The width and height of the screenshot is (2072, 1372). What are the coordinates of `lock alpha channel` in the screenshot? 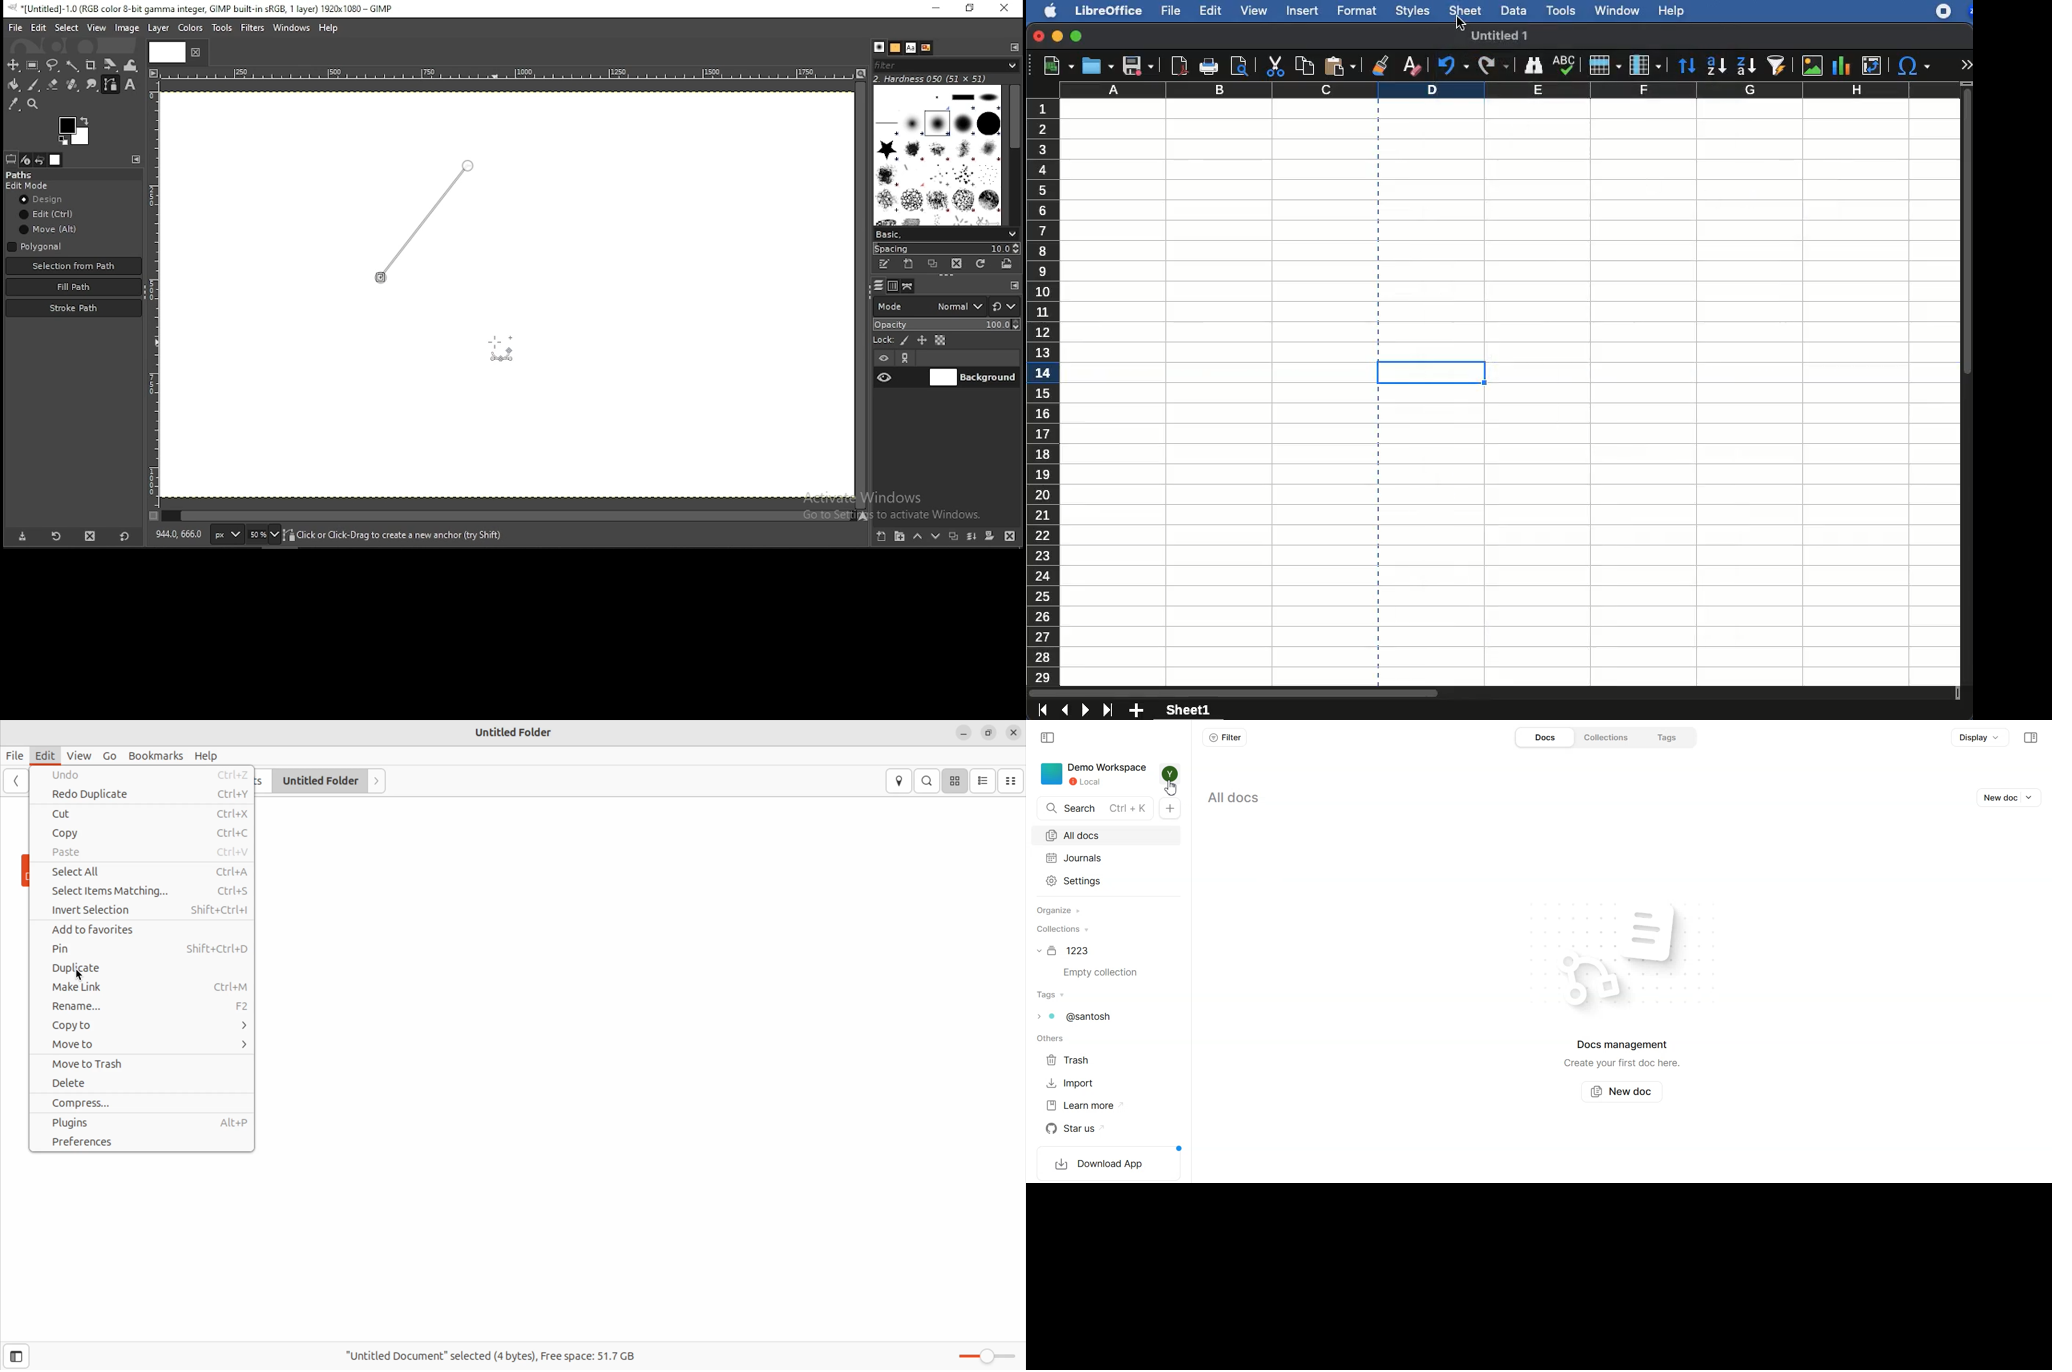 It's located at (941, 340).